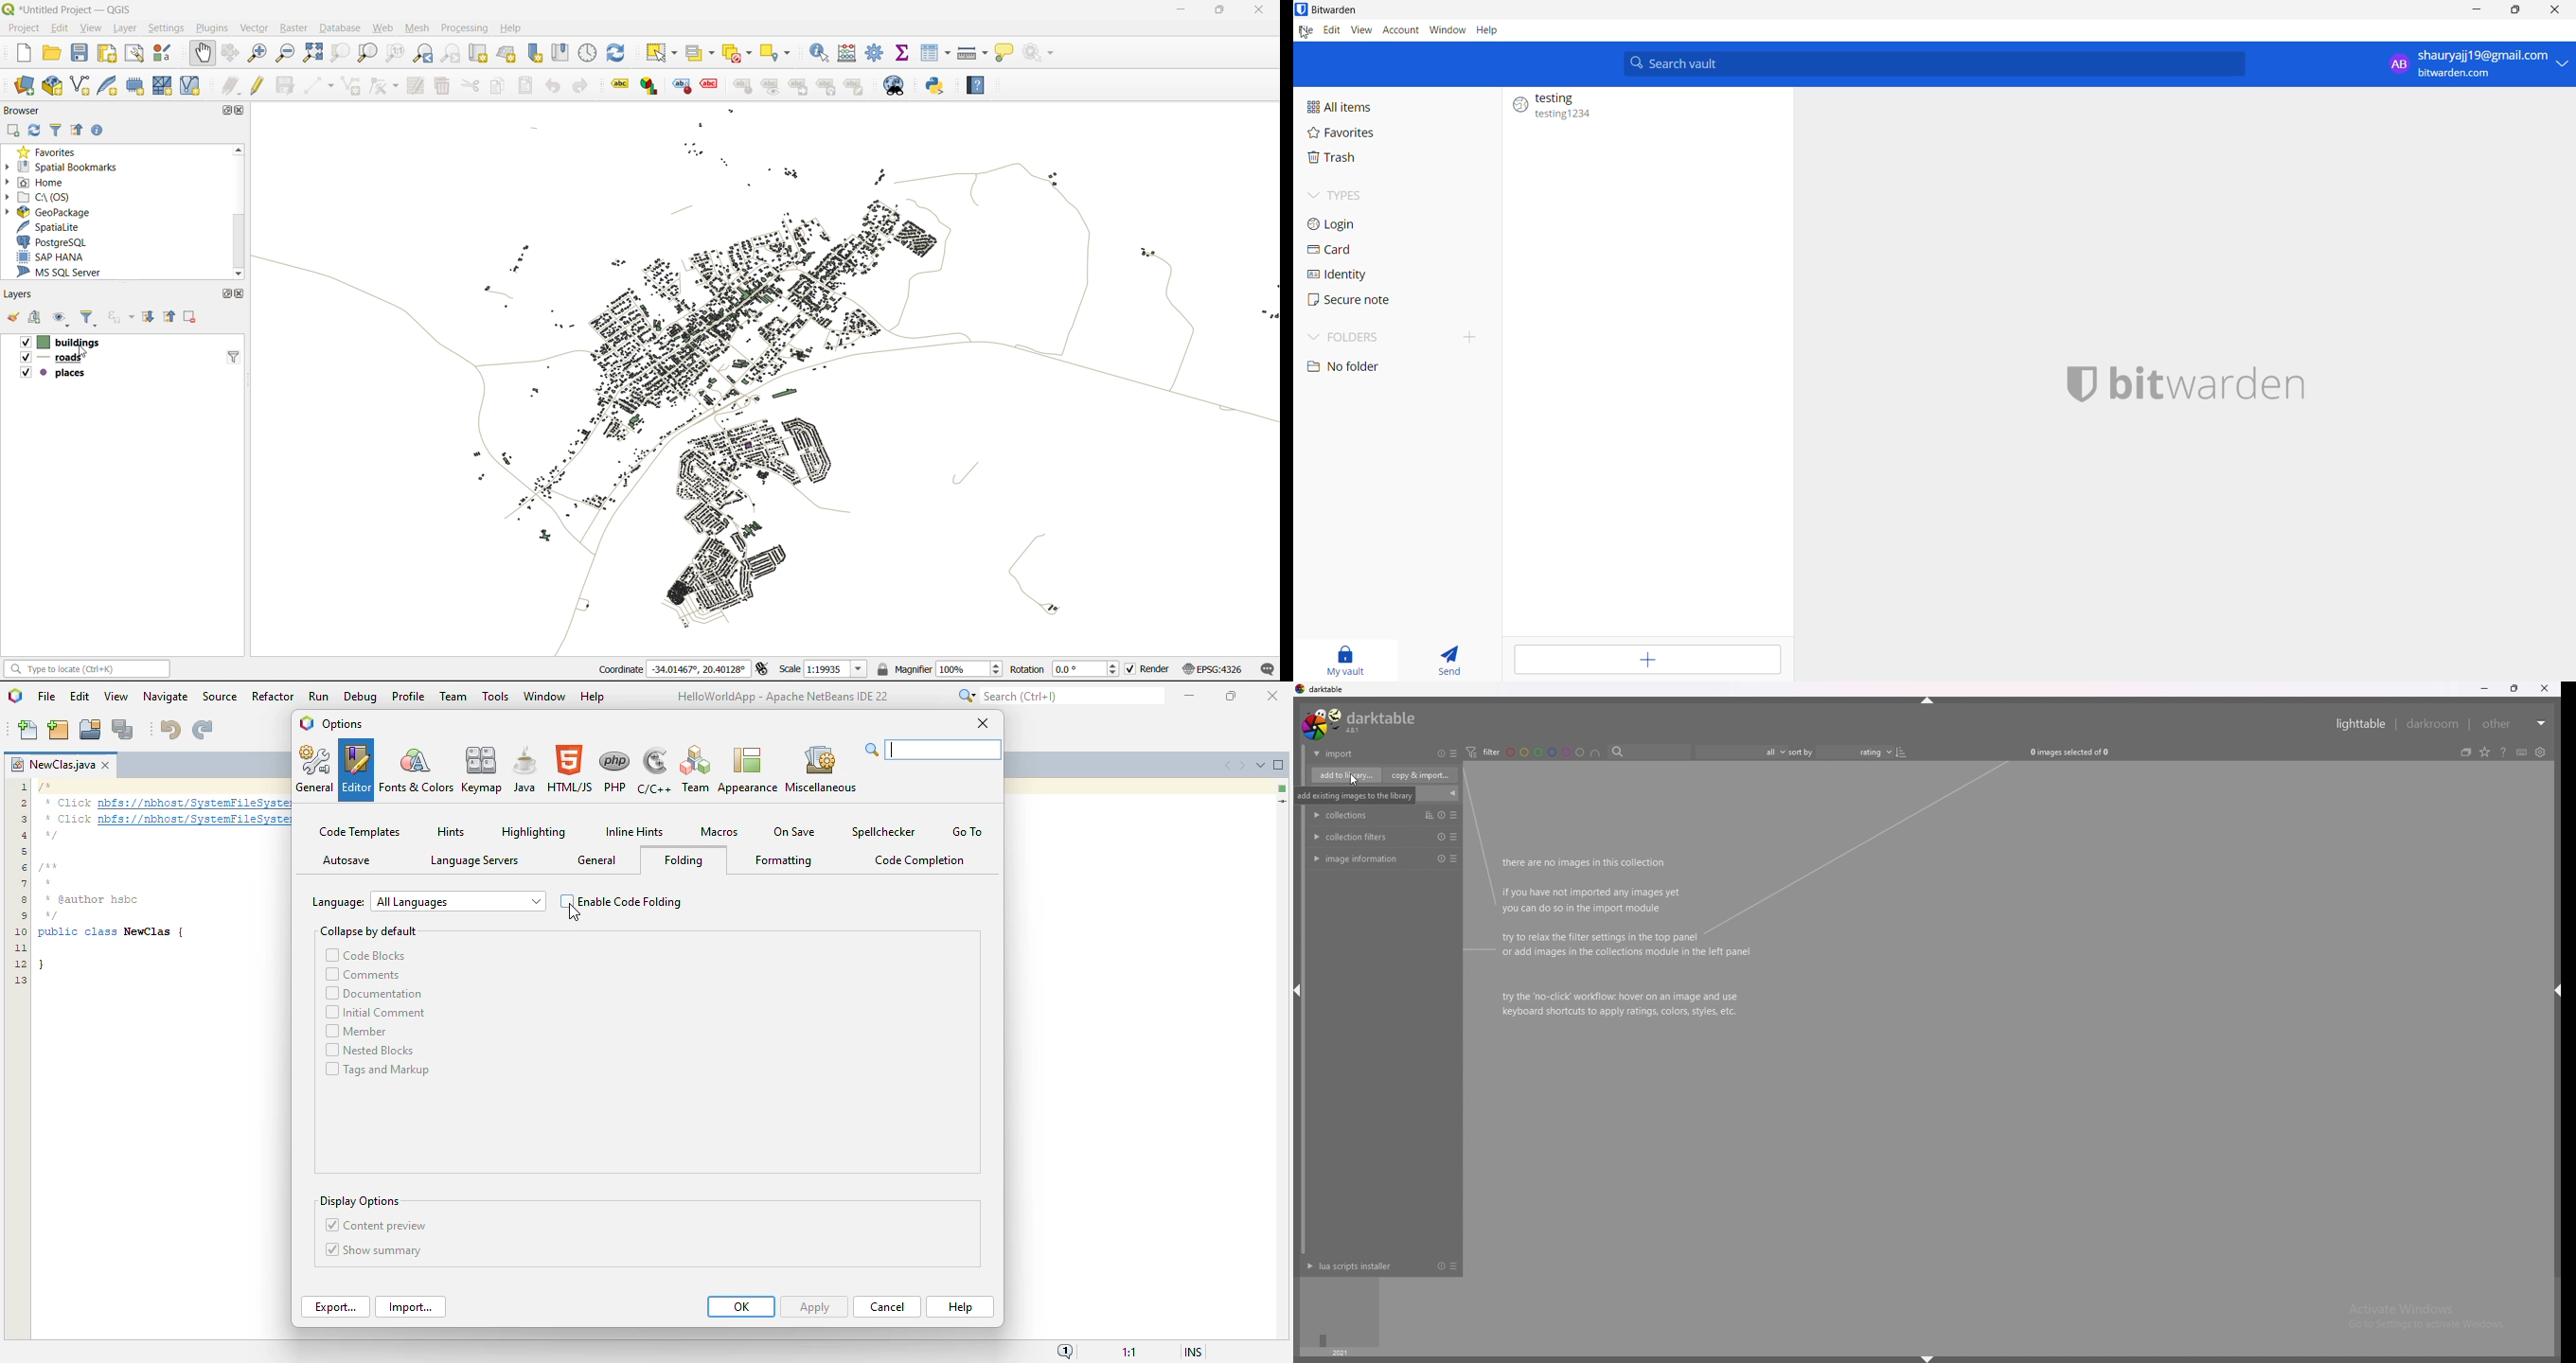  Describe the element at coordinates (172, 317) in the screenshot. I see `collapse all` at that location.